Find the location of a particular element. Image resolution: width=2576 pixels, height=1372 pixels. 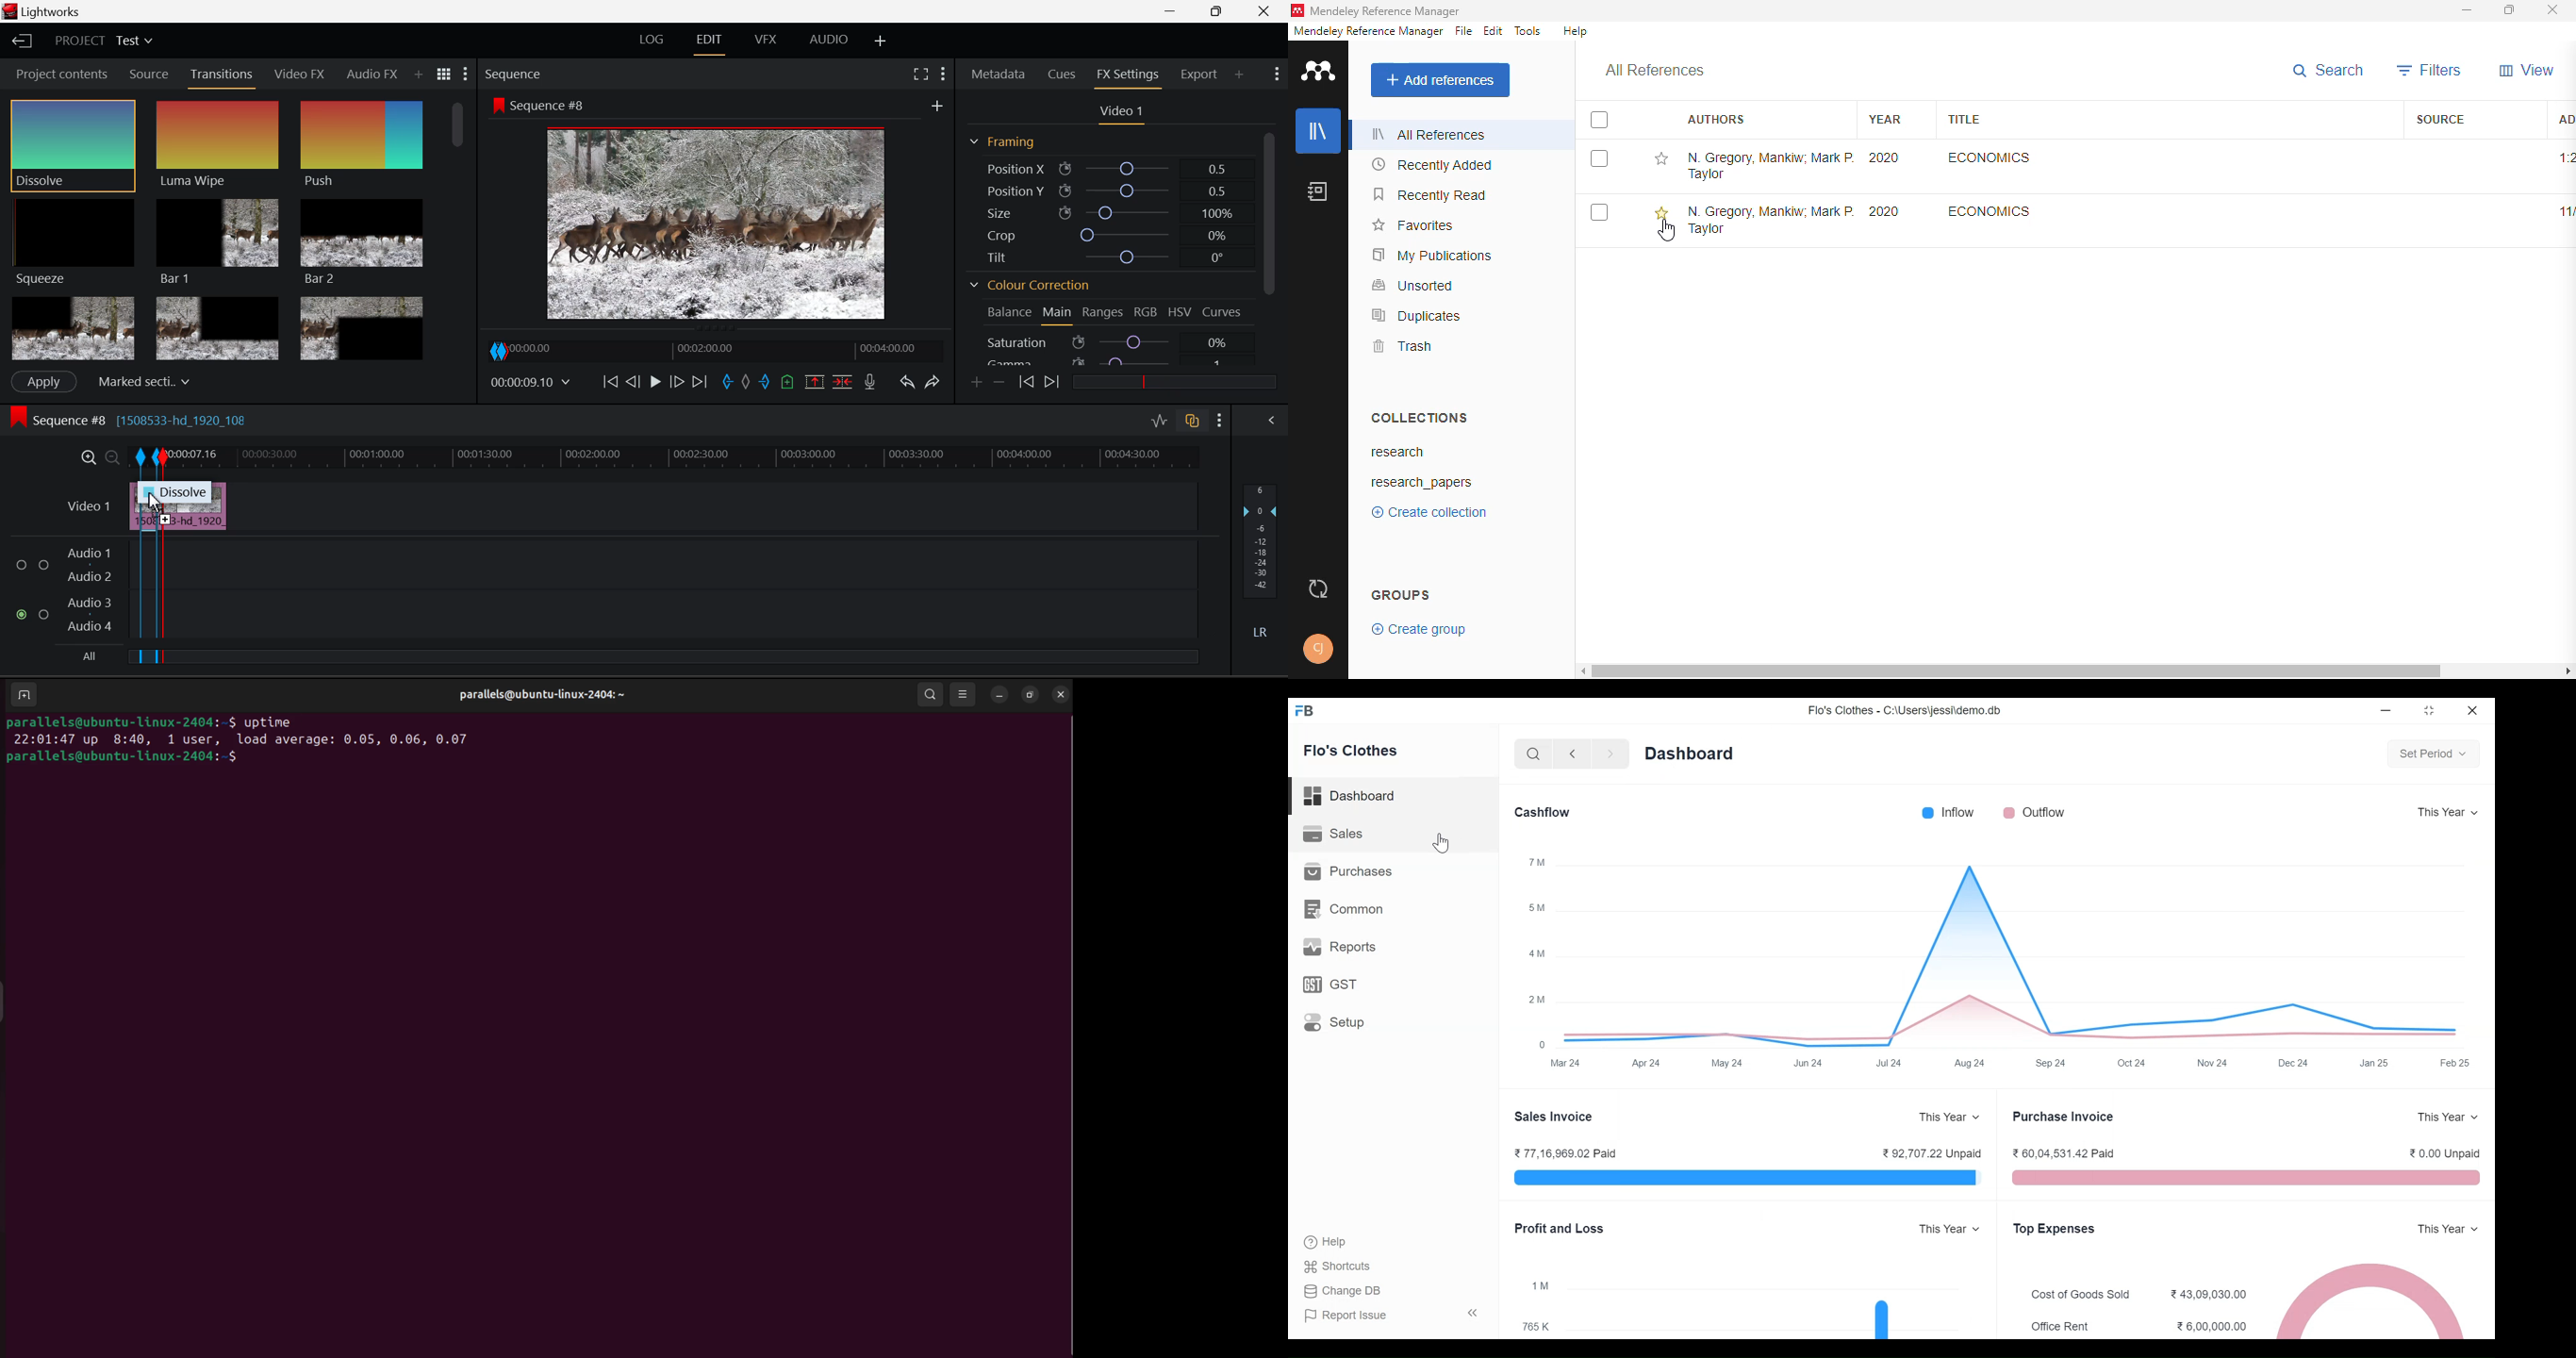

Sequence #8 Editing Section is located at coordinates (169, 423).